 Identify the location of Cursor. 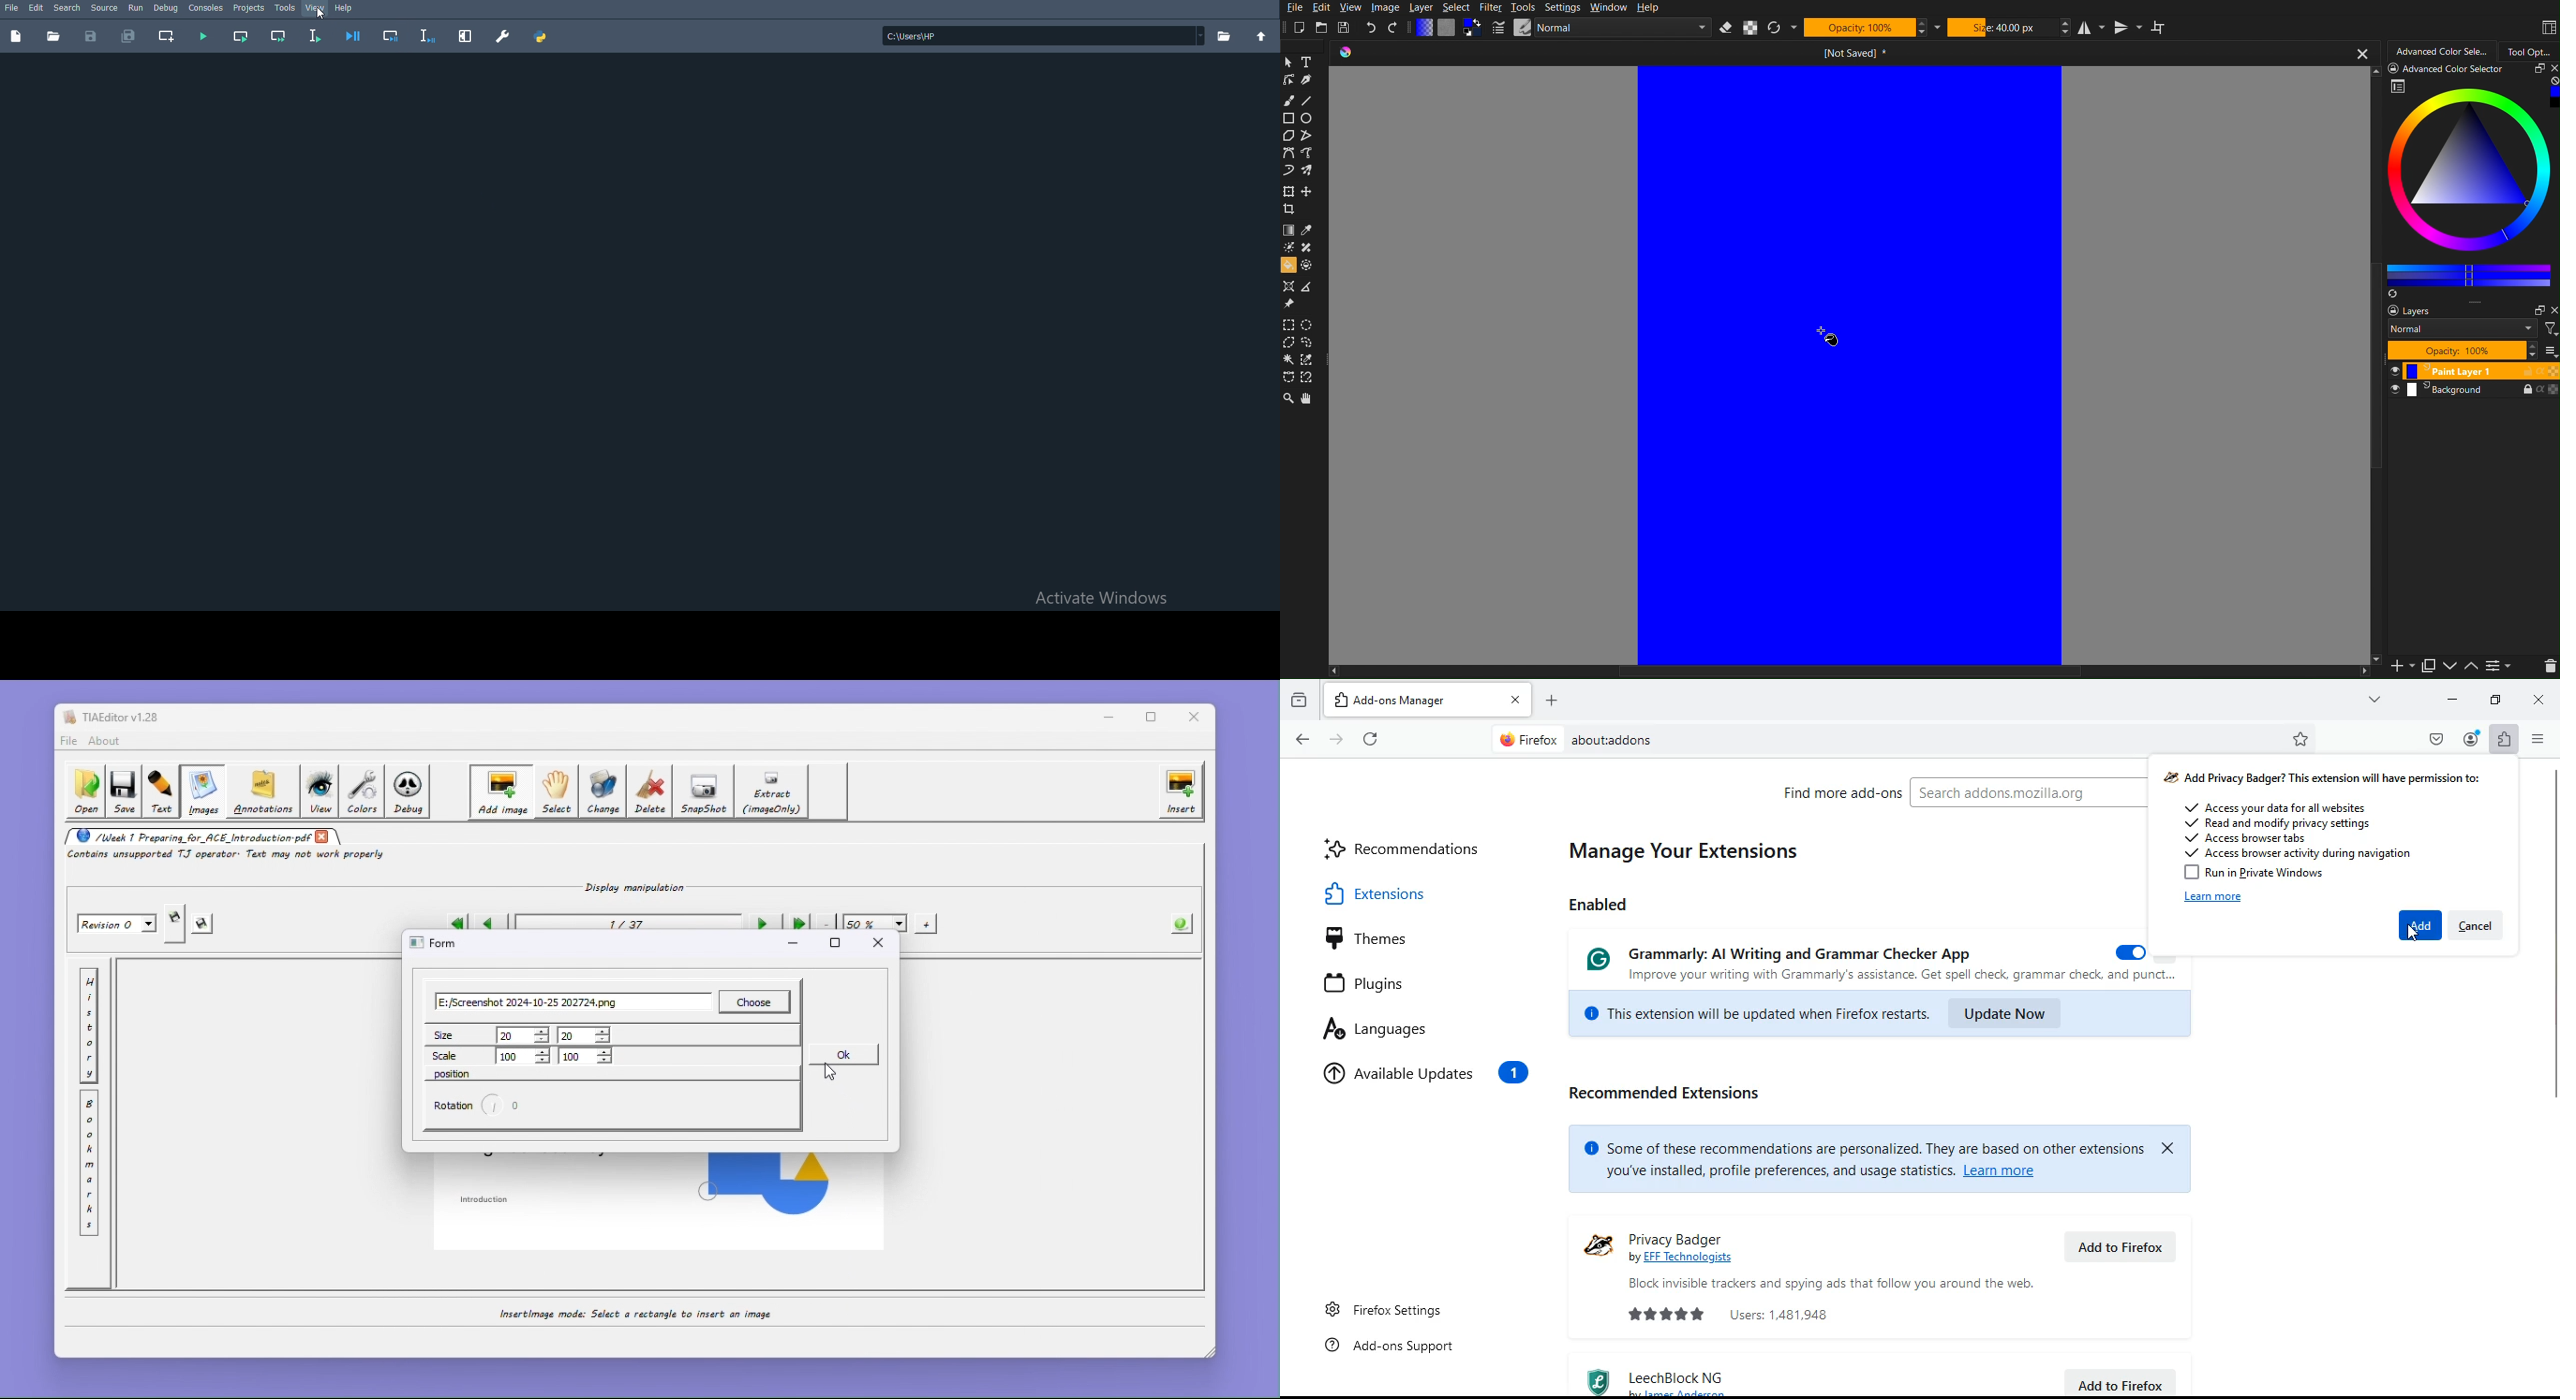
(321, 15).